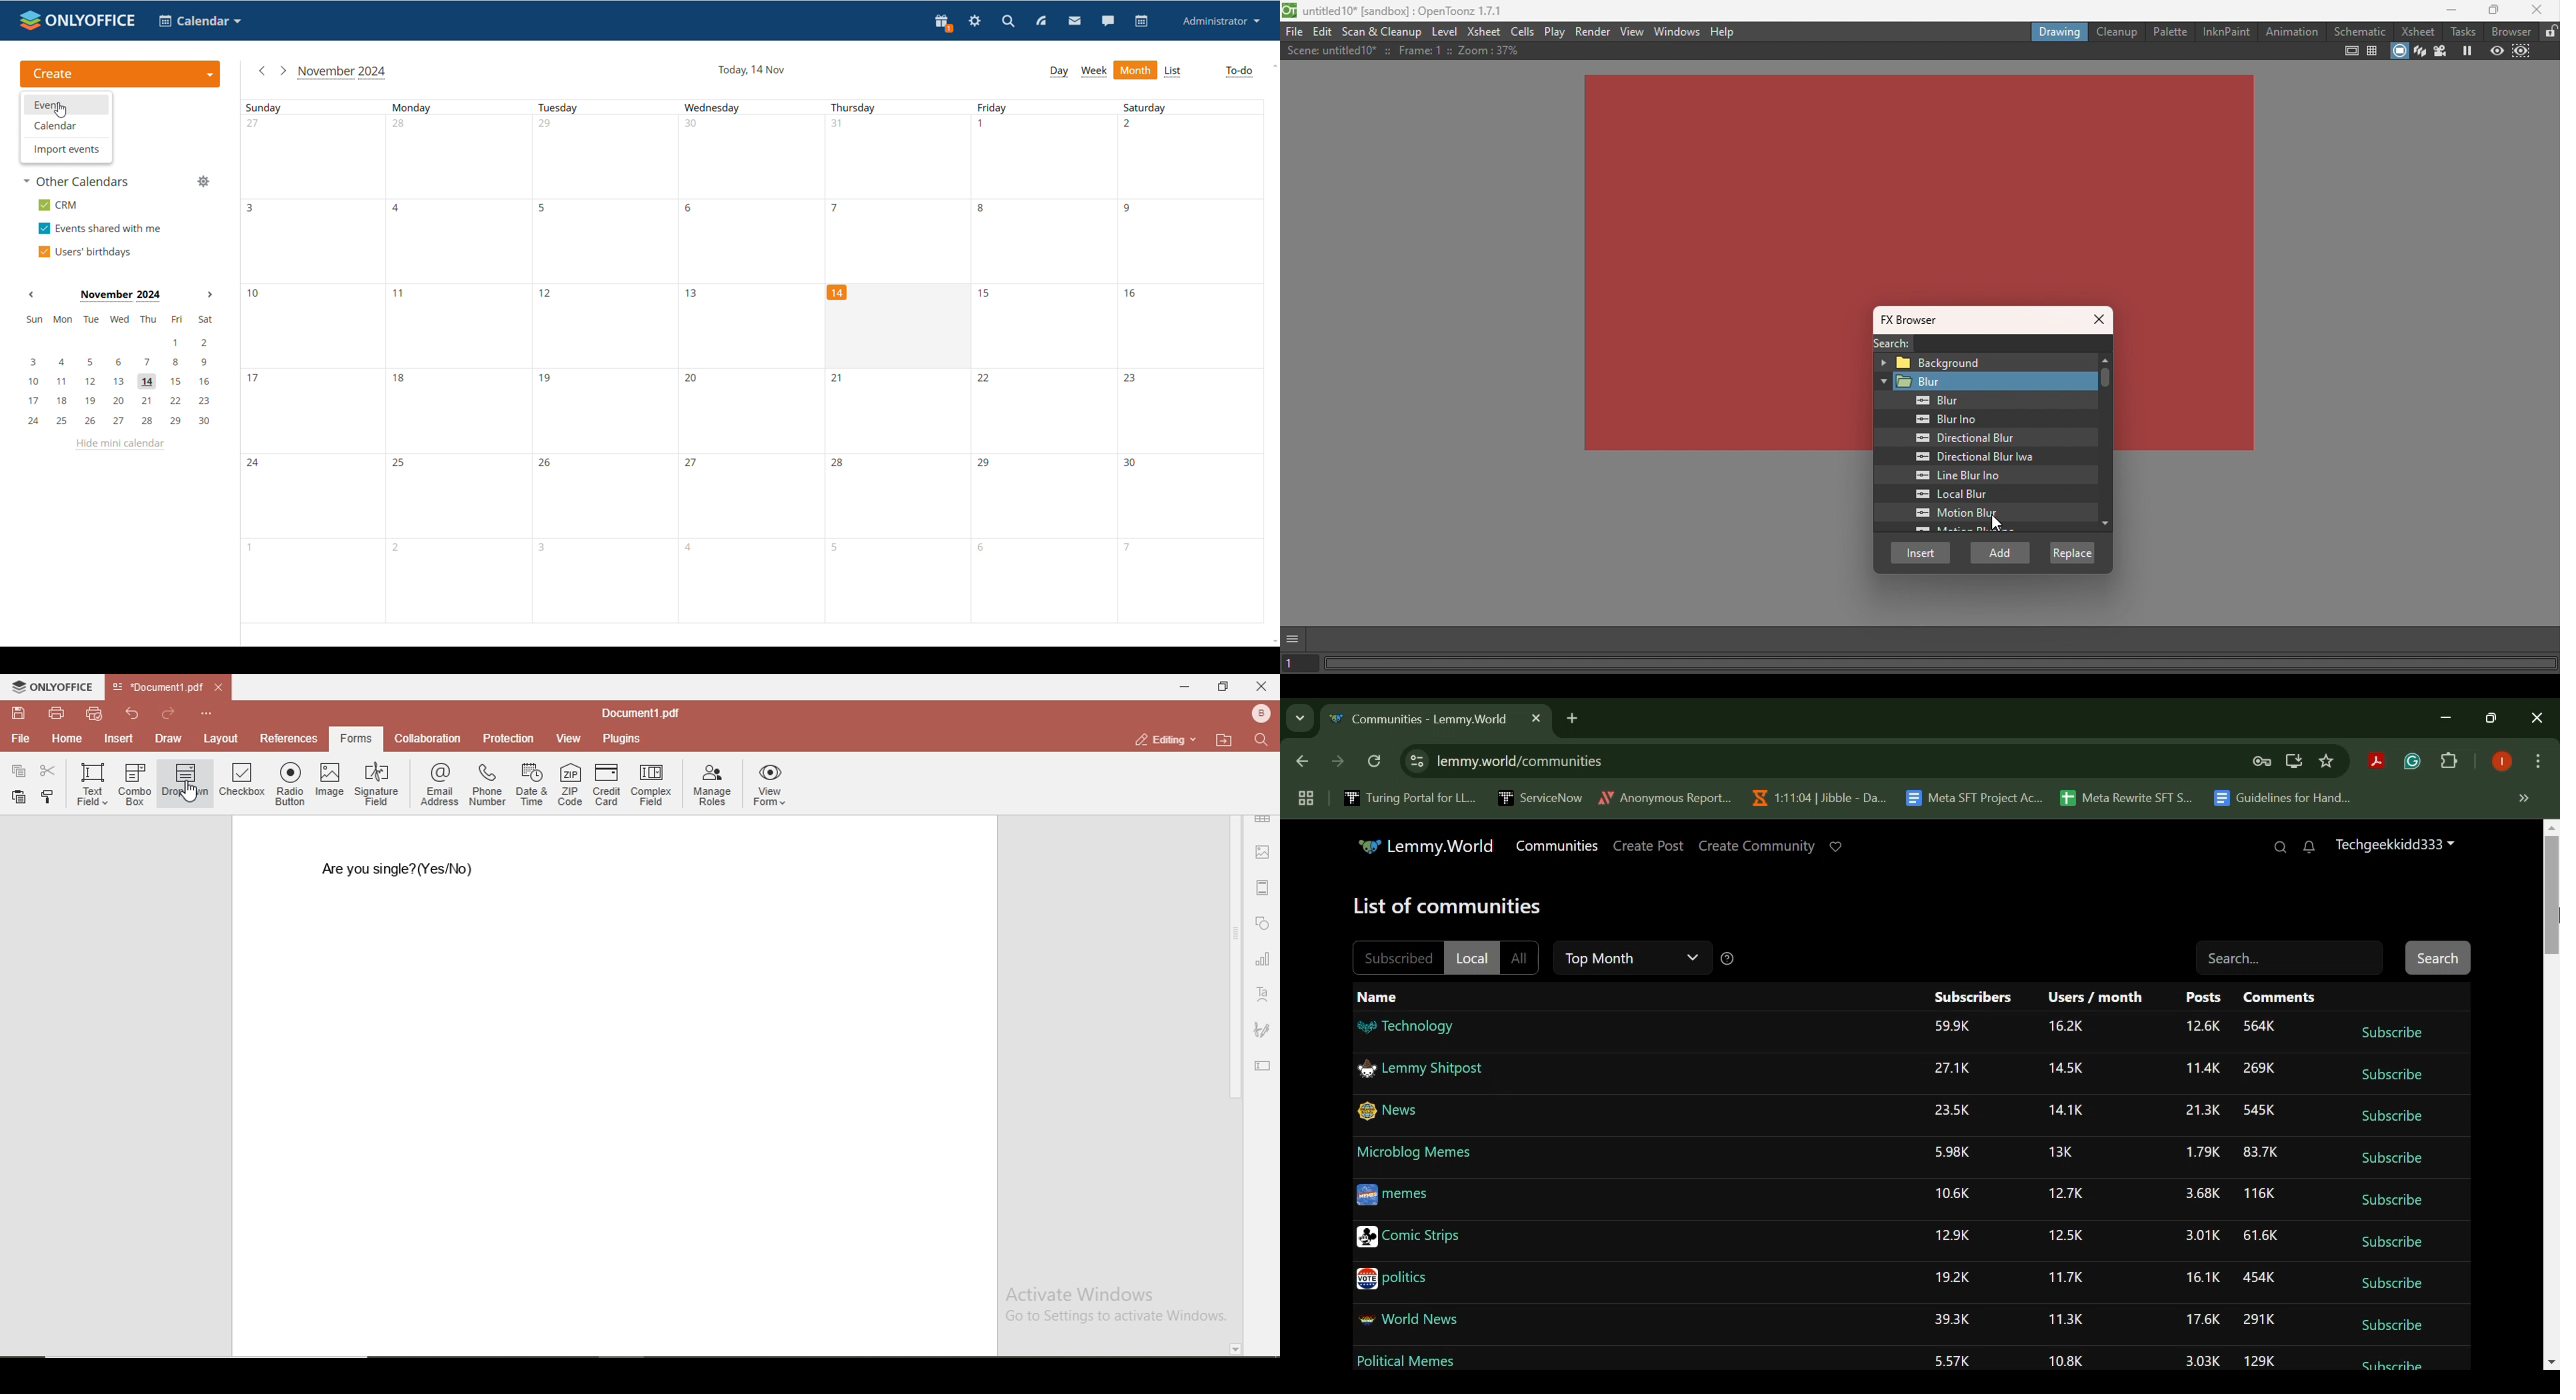 Image resolution: width=2576 pixels, height=1400 pixels. I want to click on scroll down, so click(1272, 641).